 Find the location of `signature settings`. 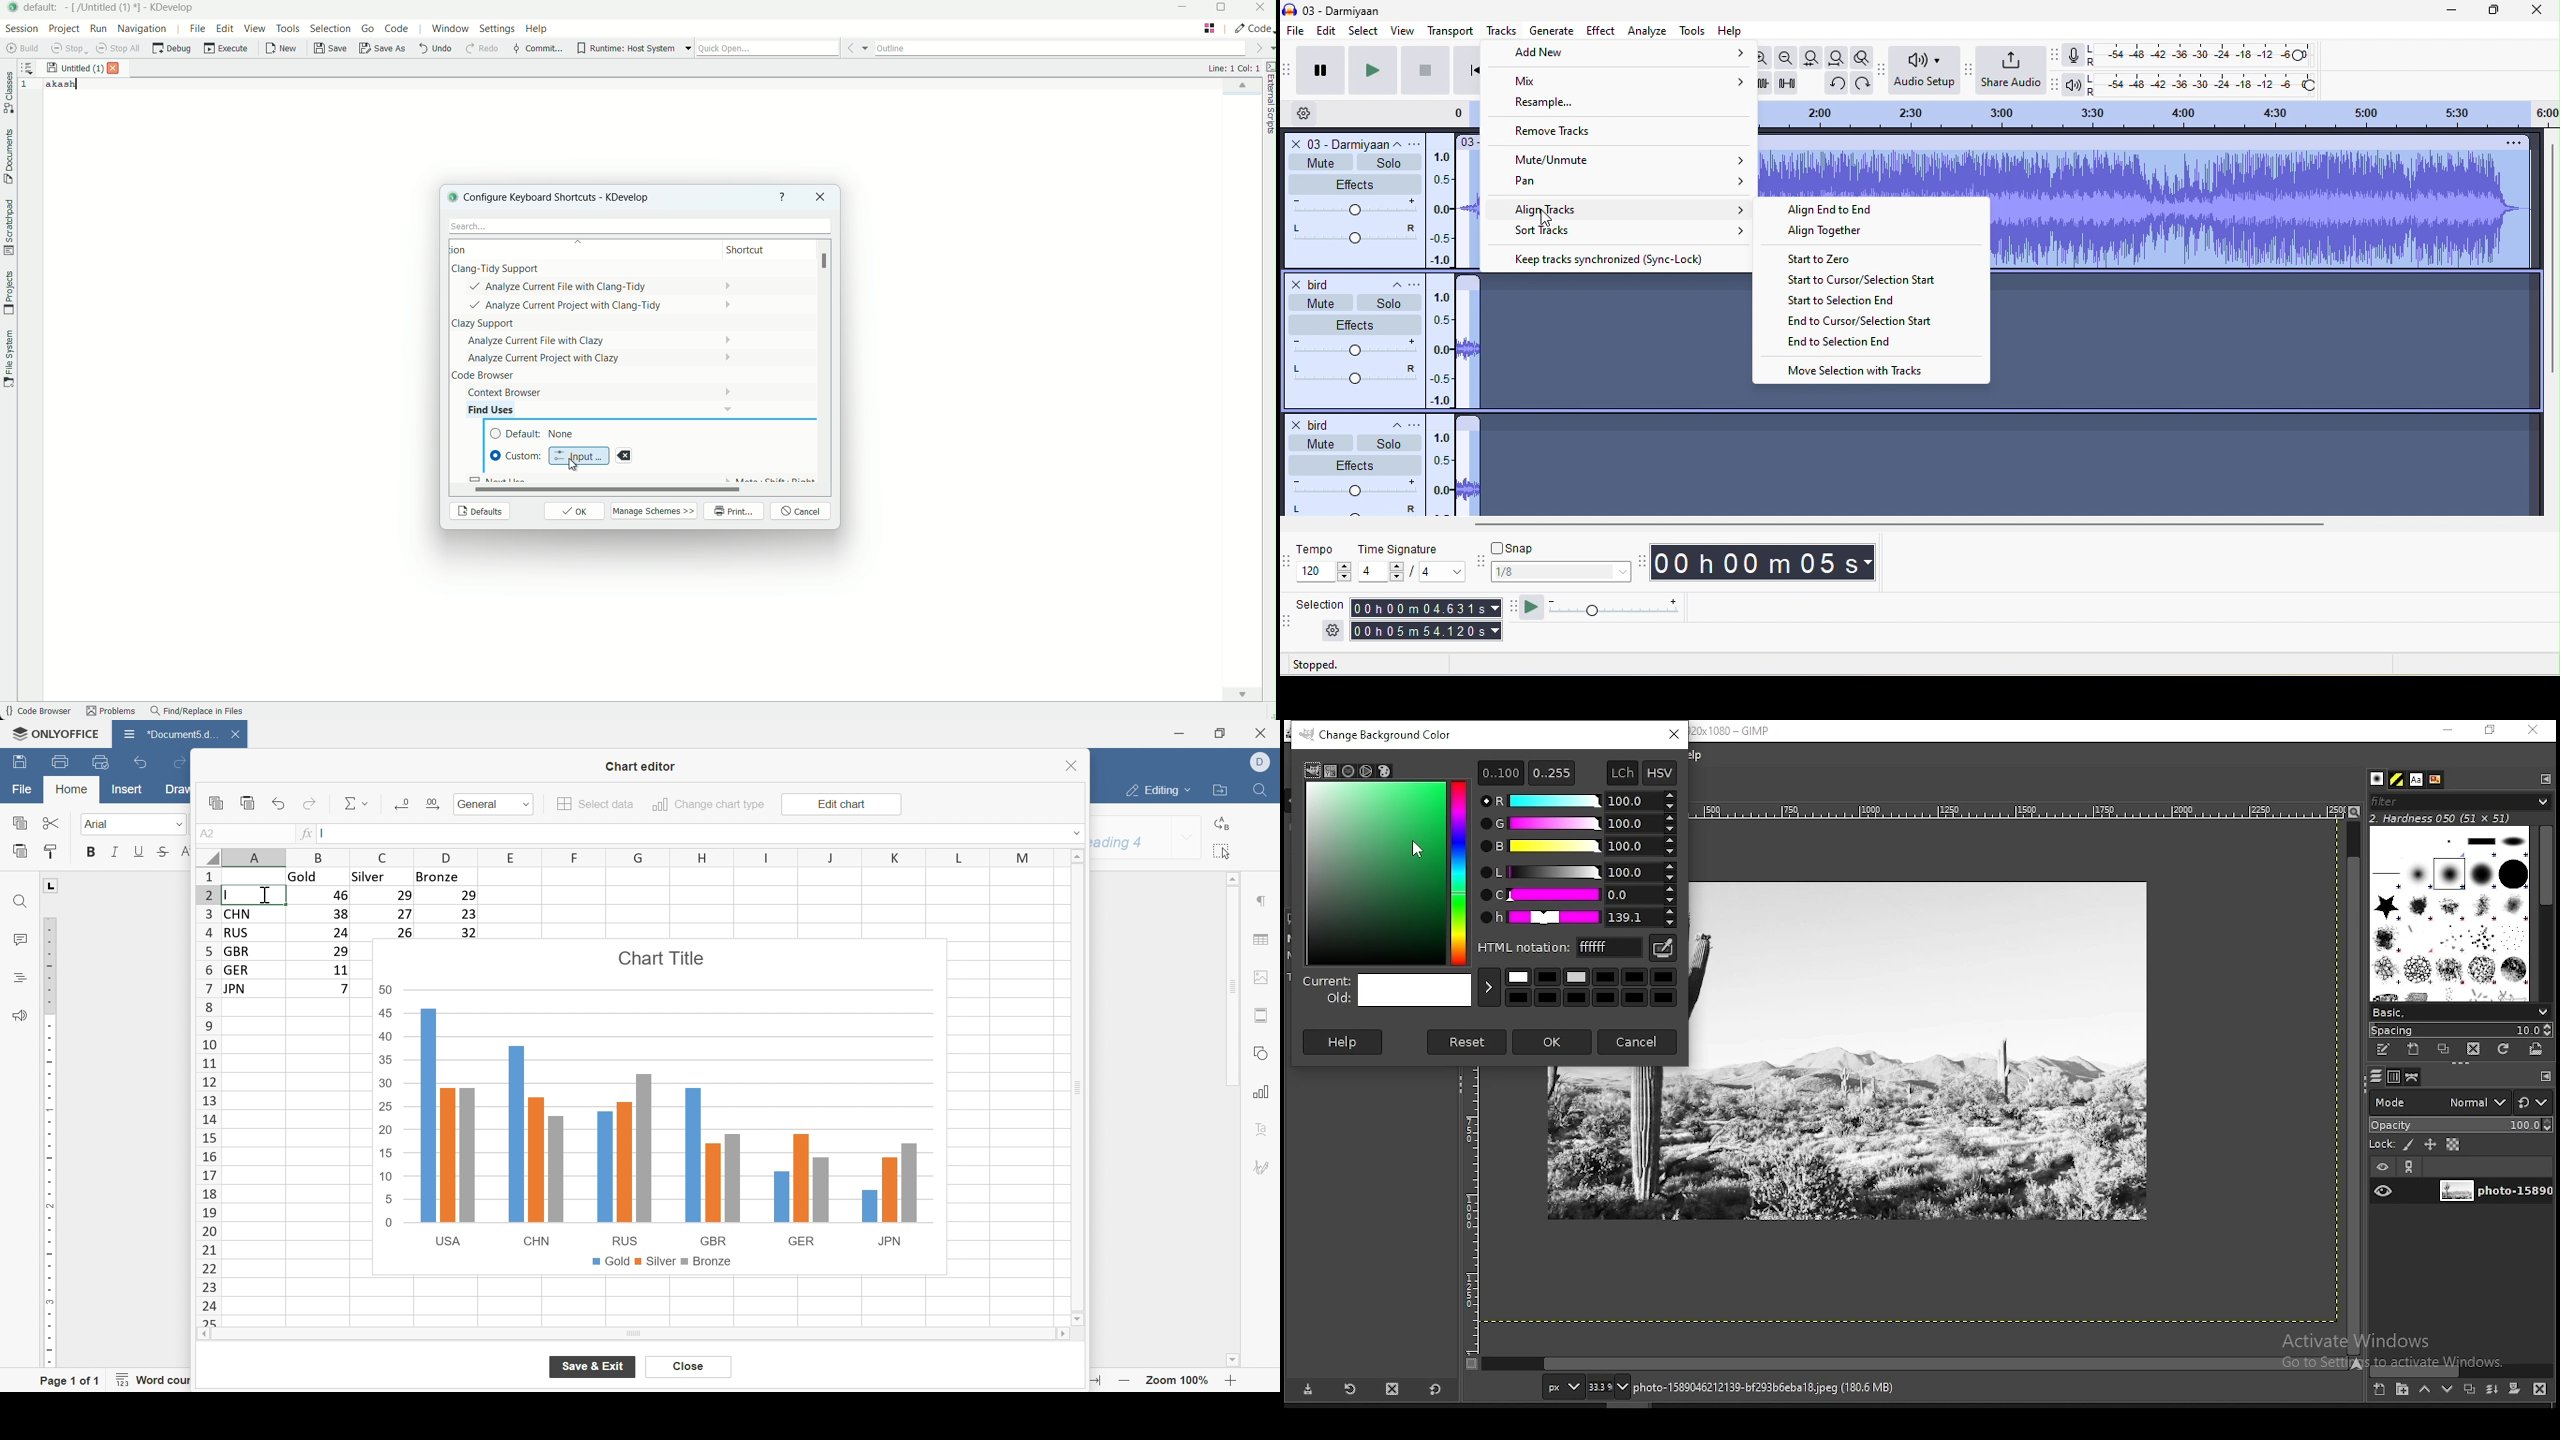

signature settings is located at coordinates (1267, 1167).